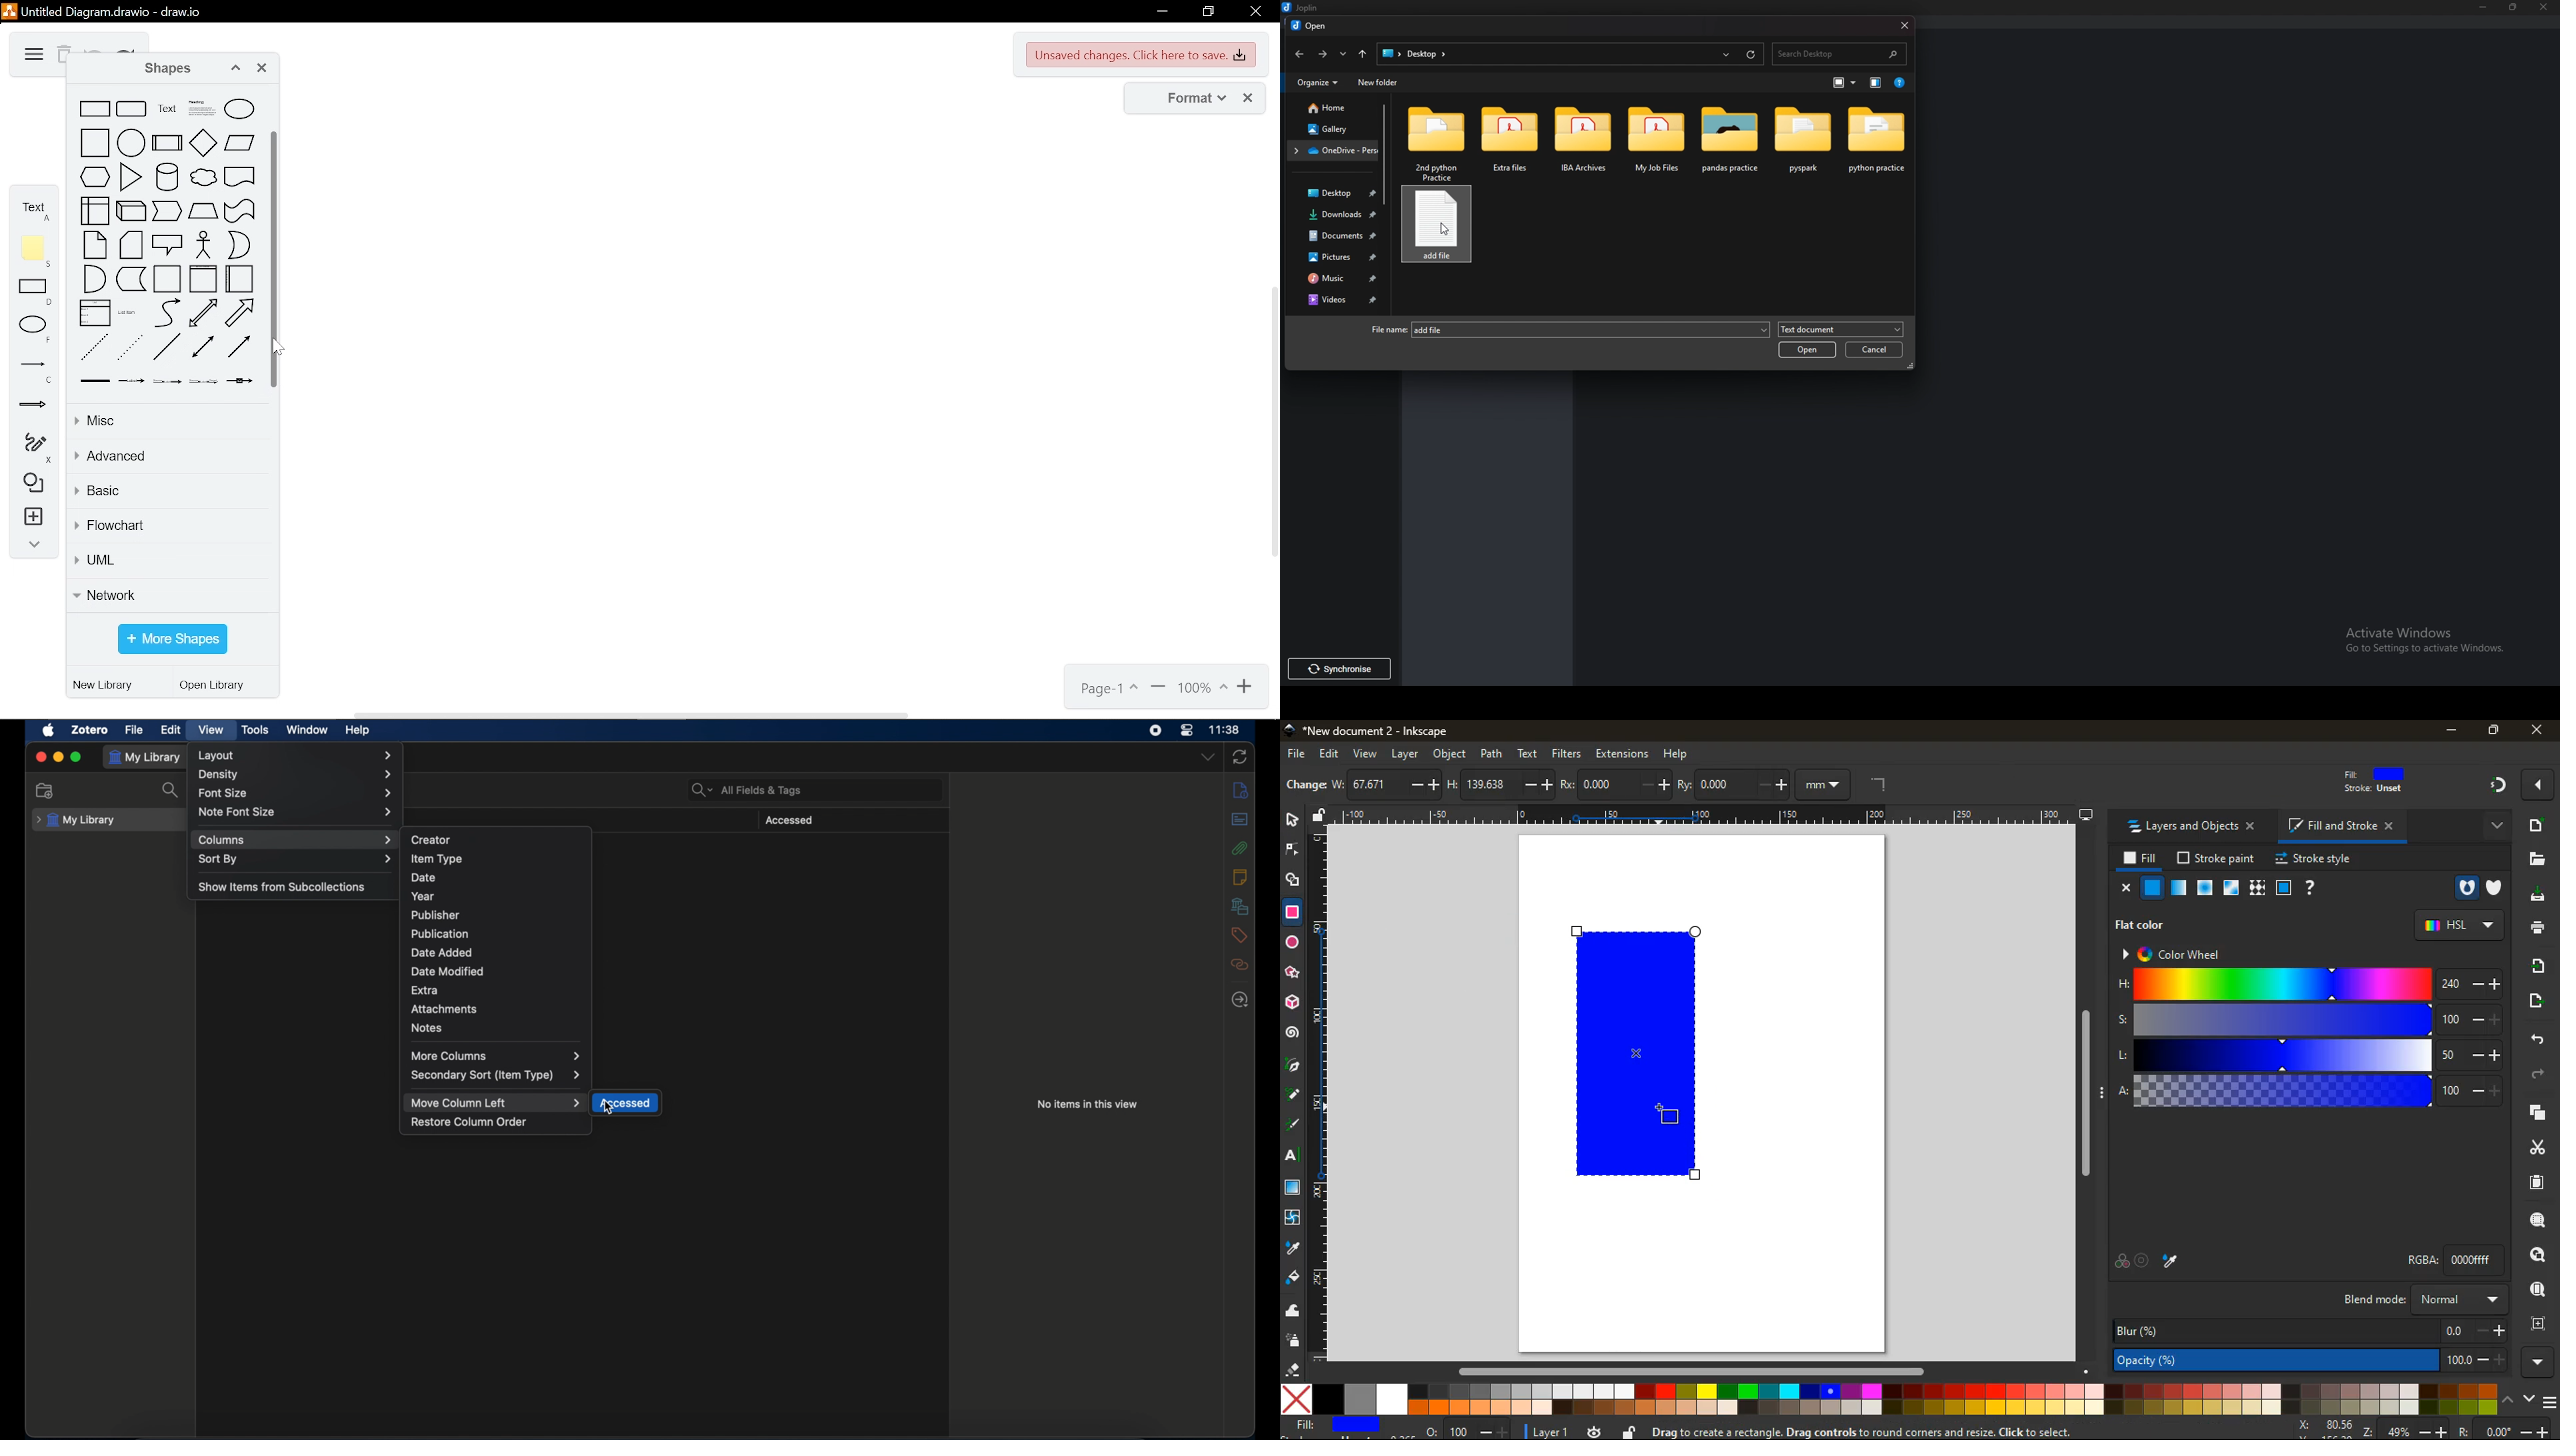 The width and height of the screenshot is (2576, 1456). I want to click on , so click(2083, 1094).